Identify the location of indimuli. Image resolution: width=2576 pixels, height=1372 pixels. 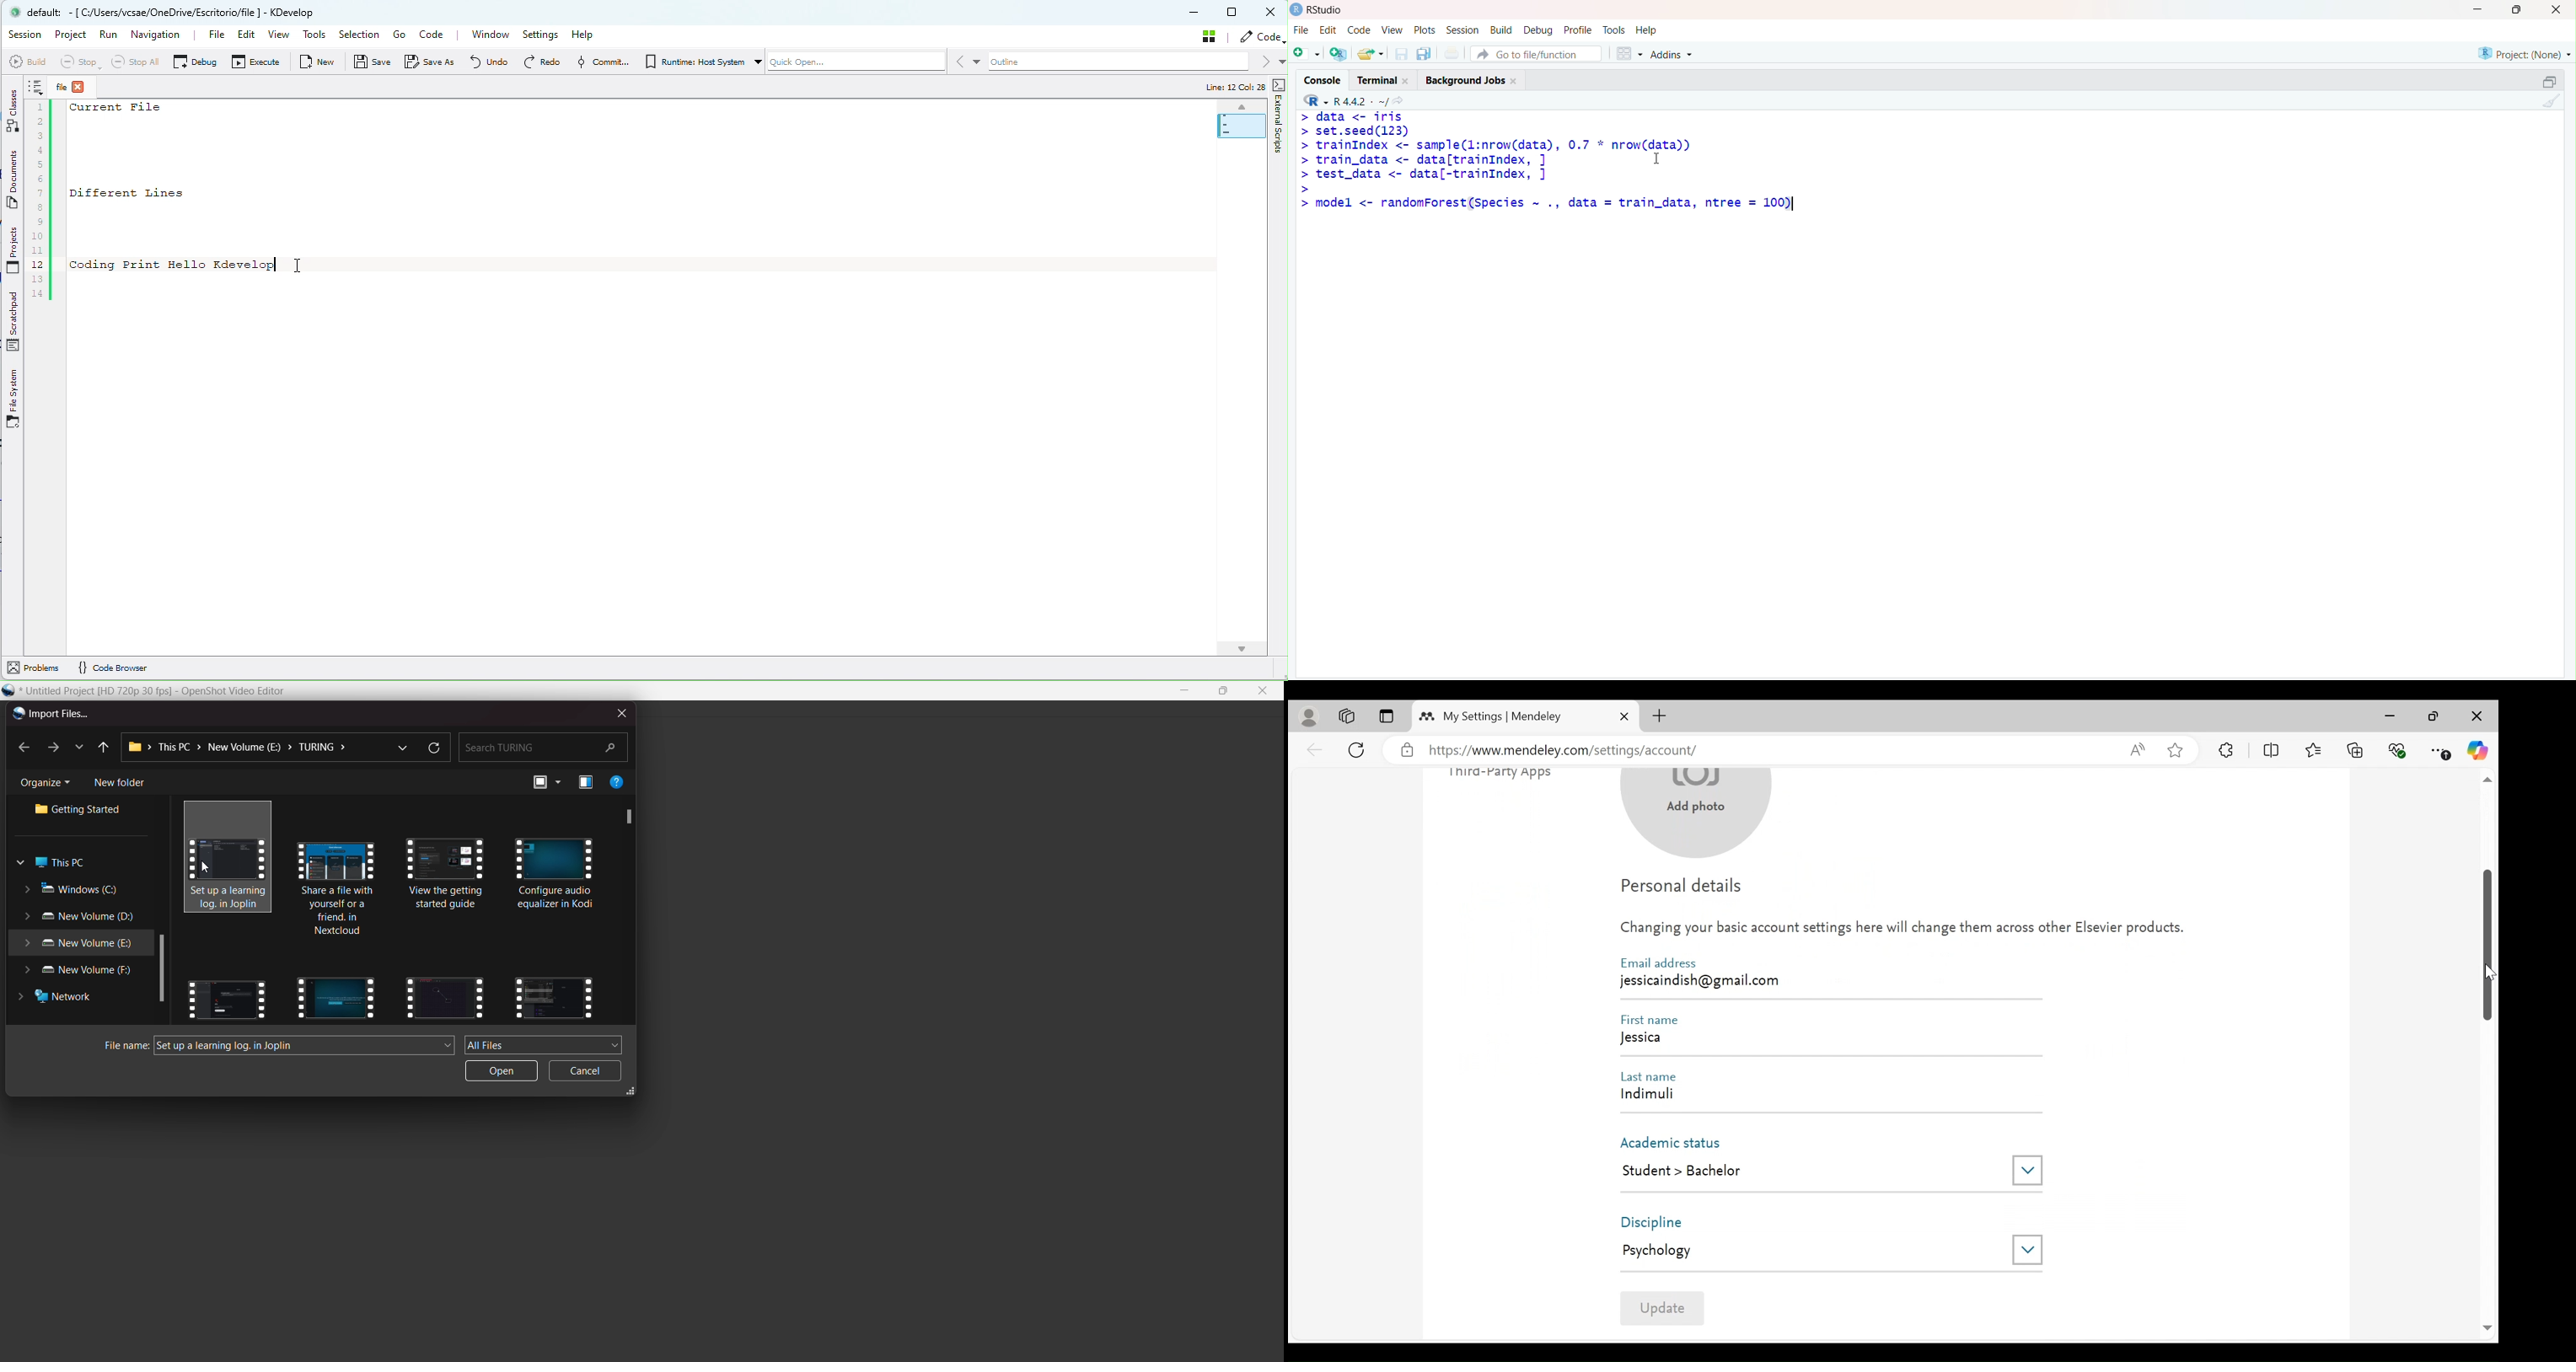
(1822, 1097).